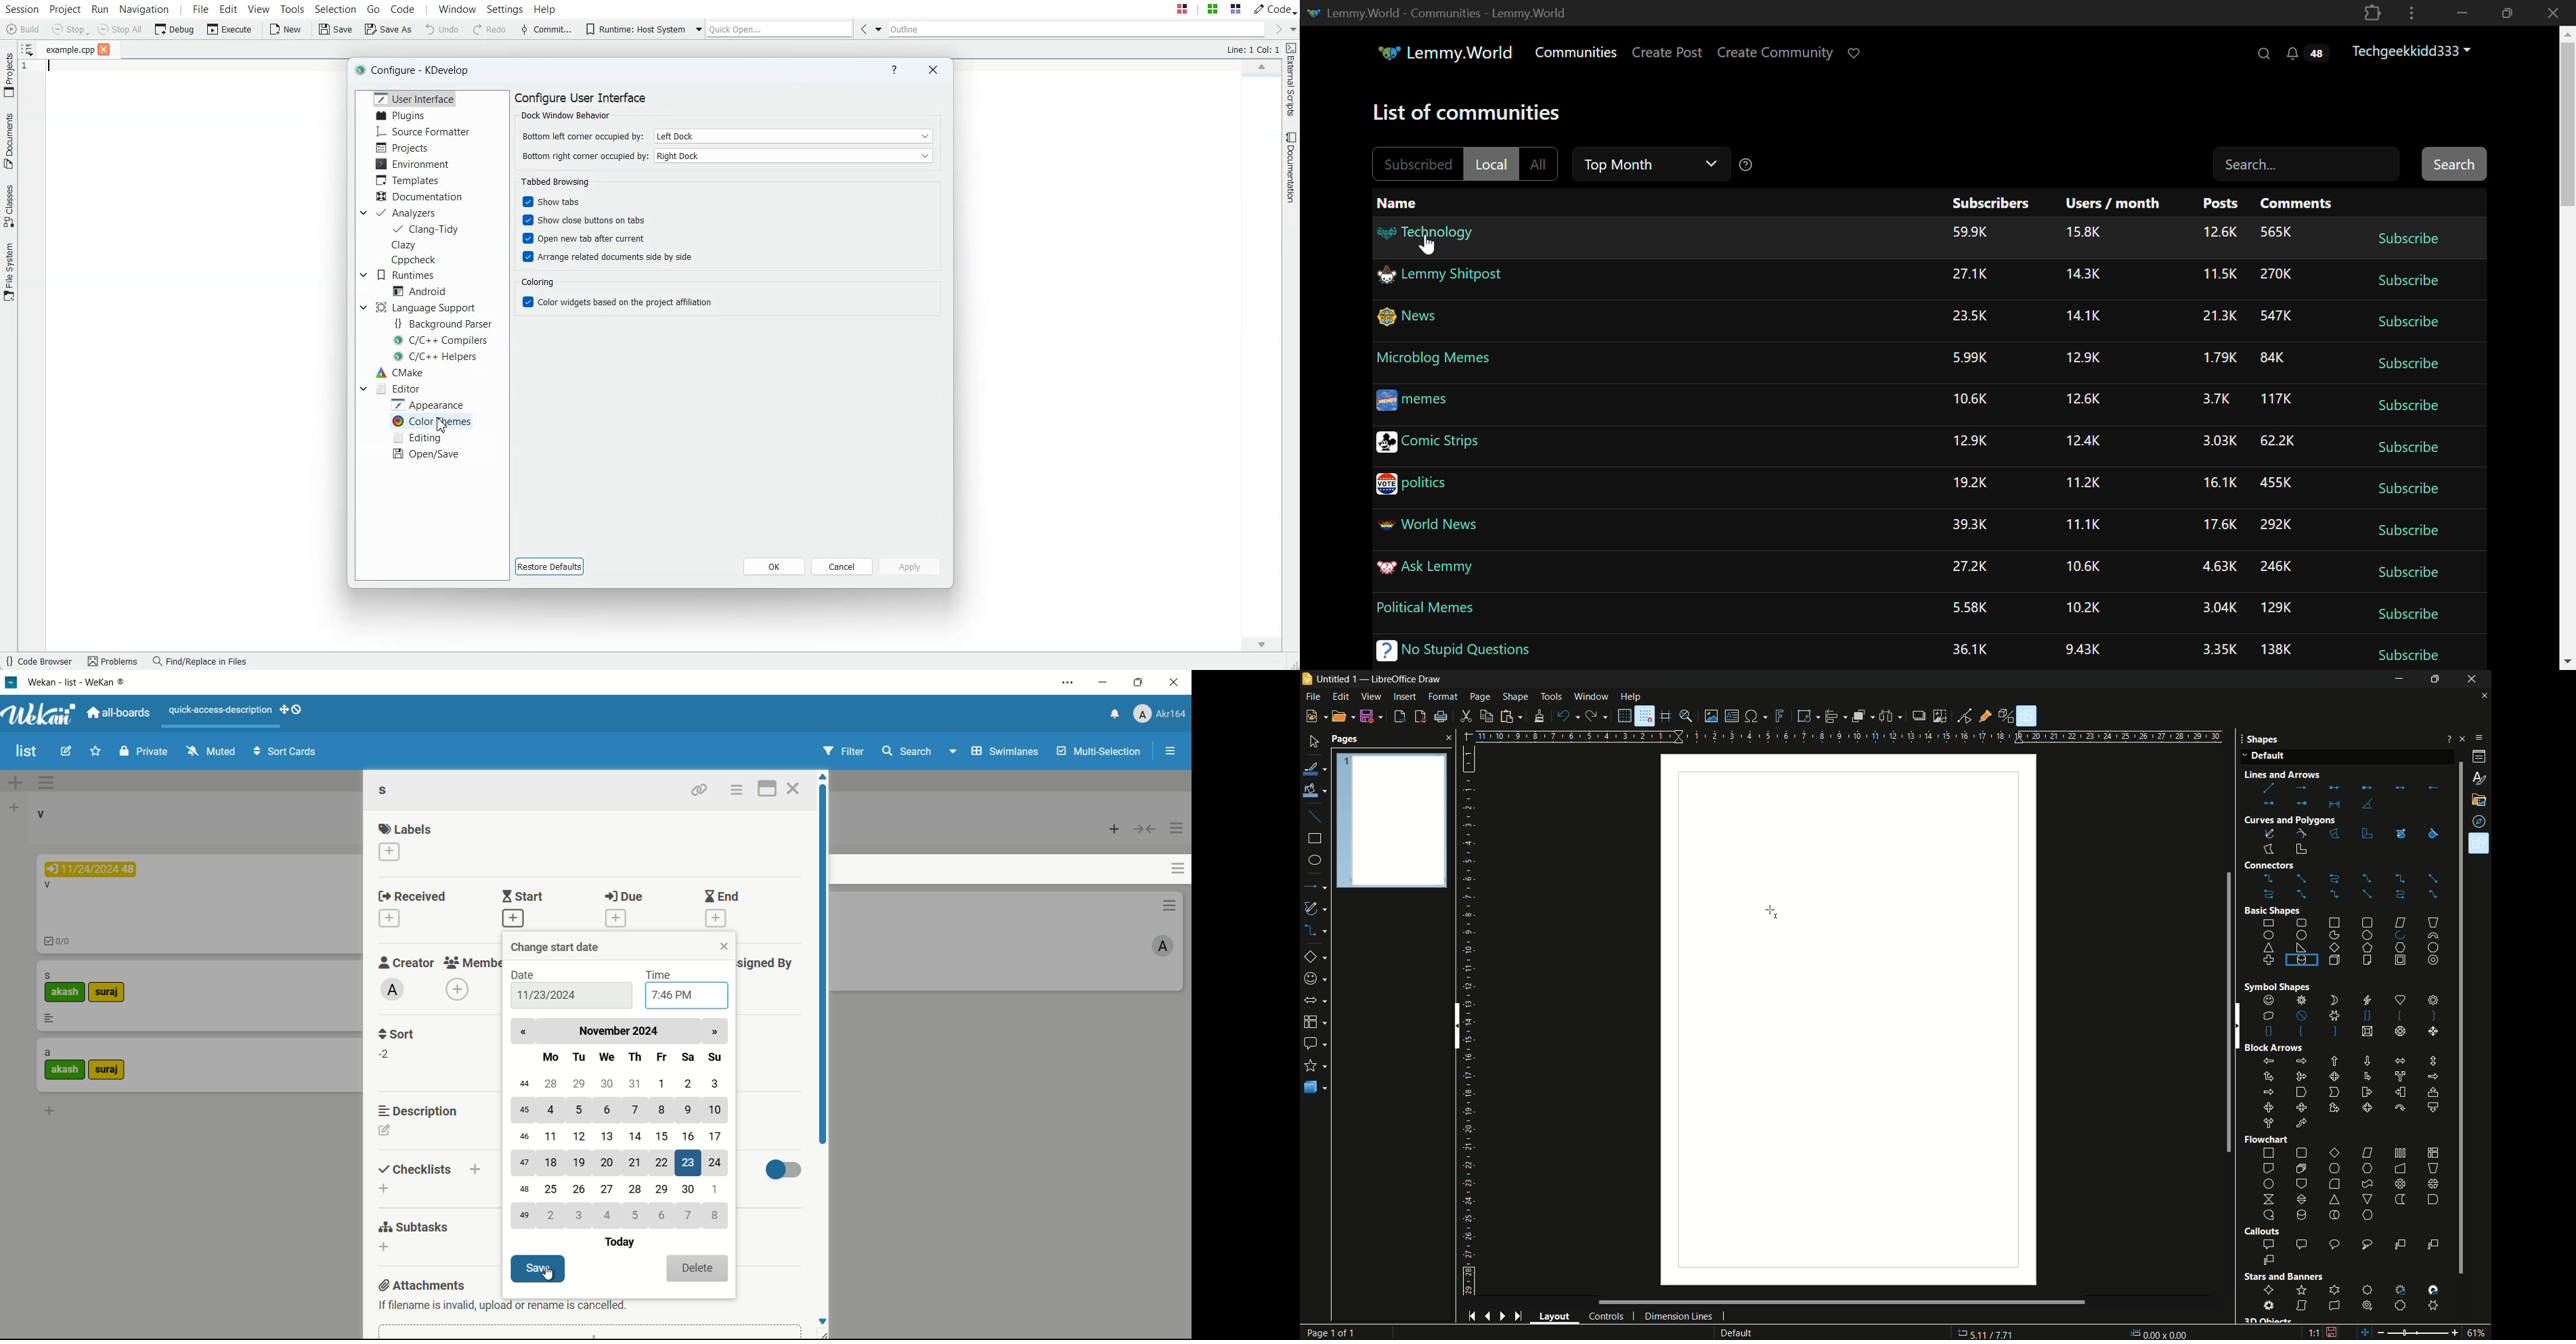  What do you see at coordinates (1317, 1000) in the screenshot?
I see `block arrows` at bounding box center [1317, 1000].